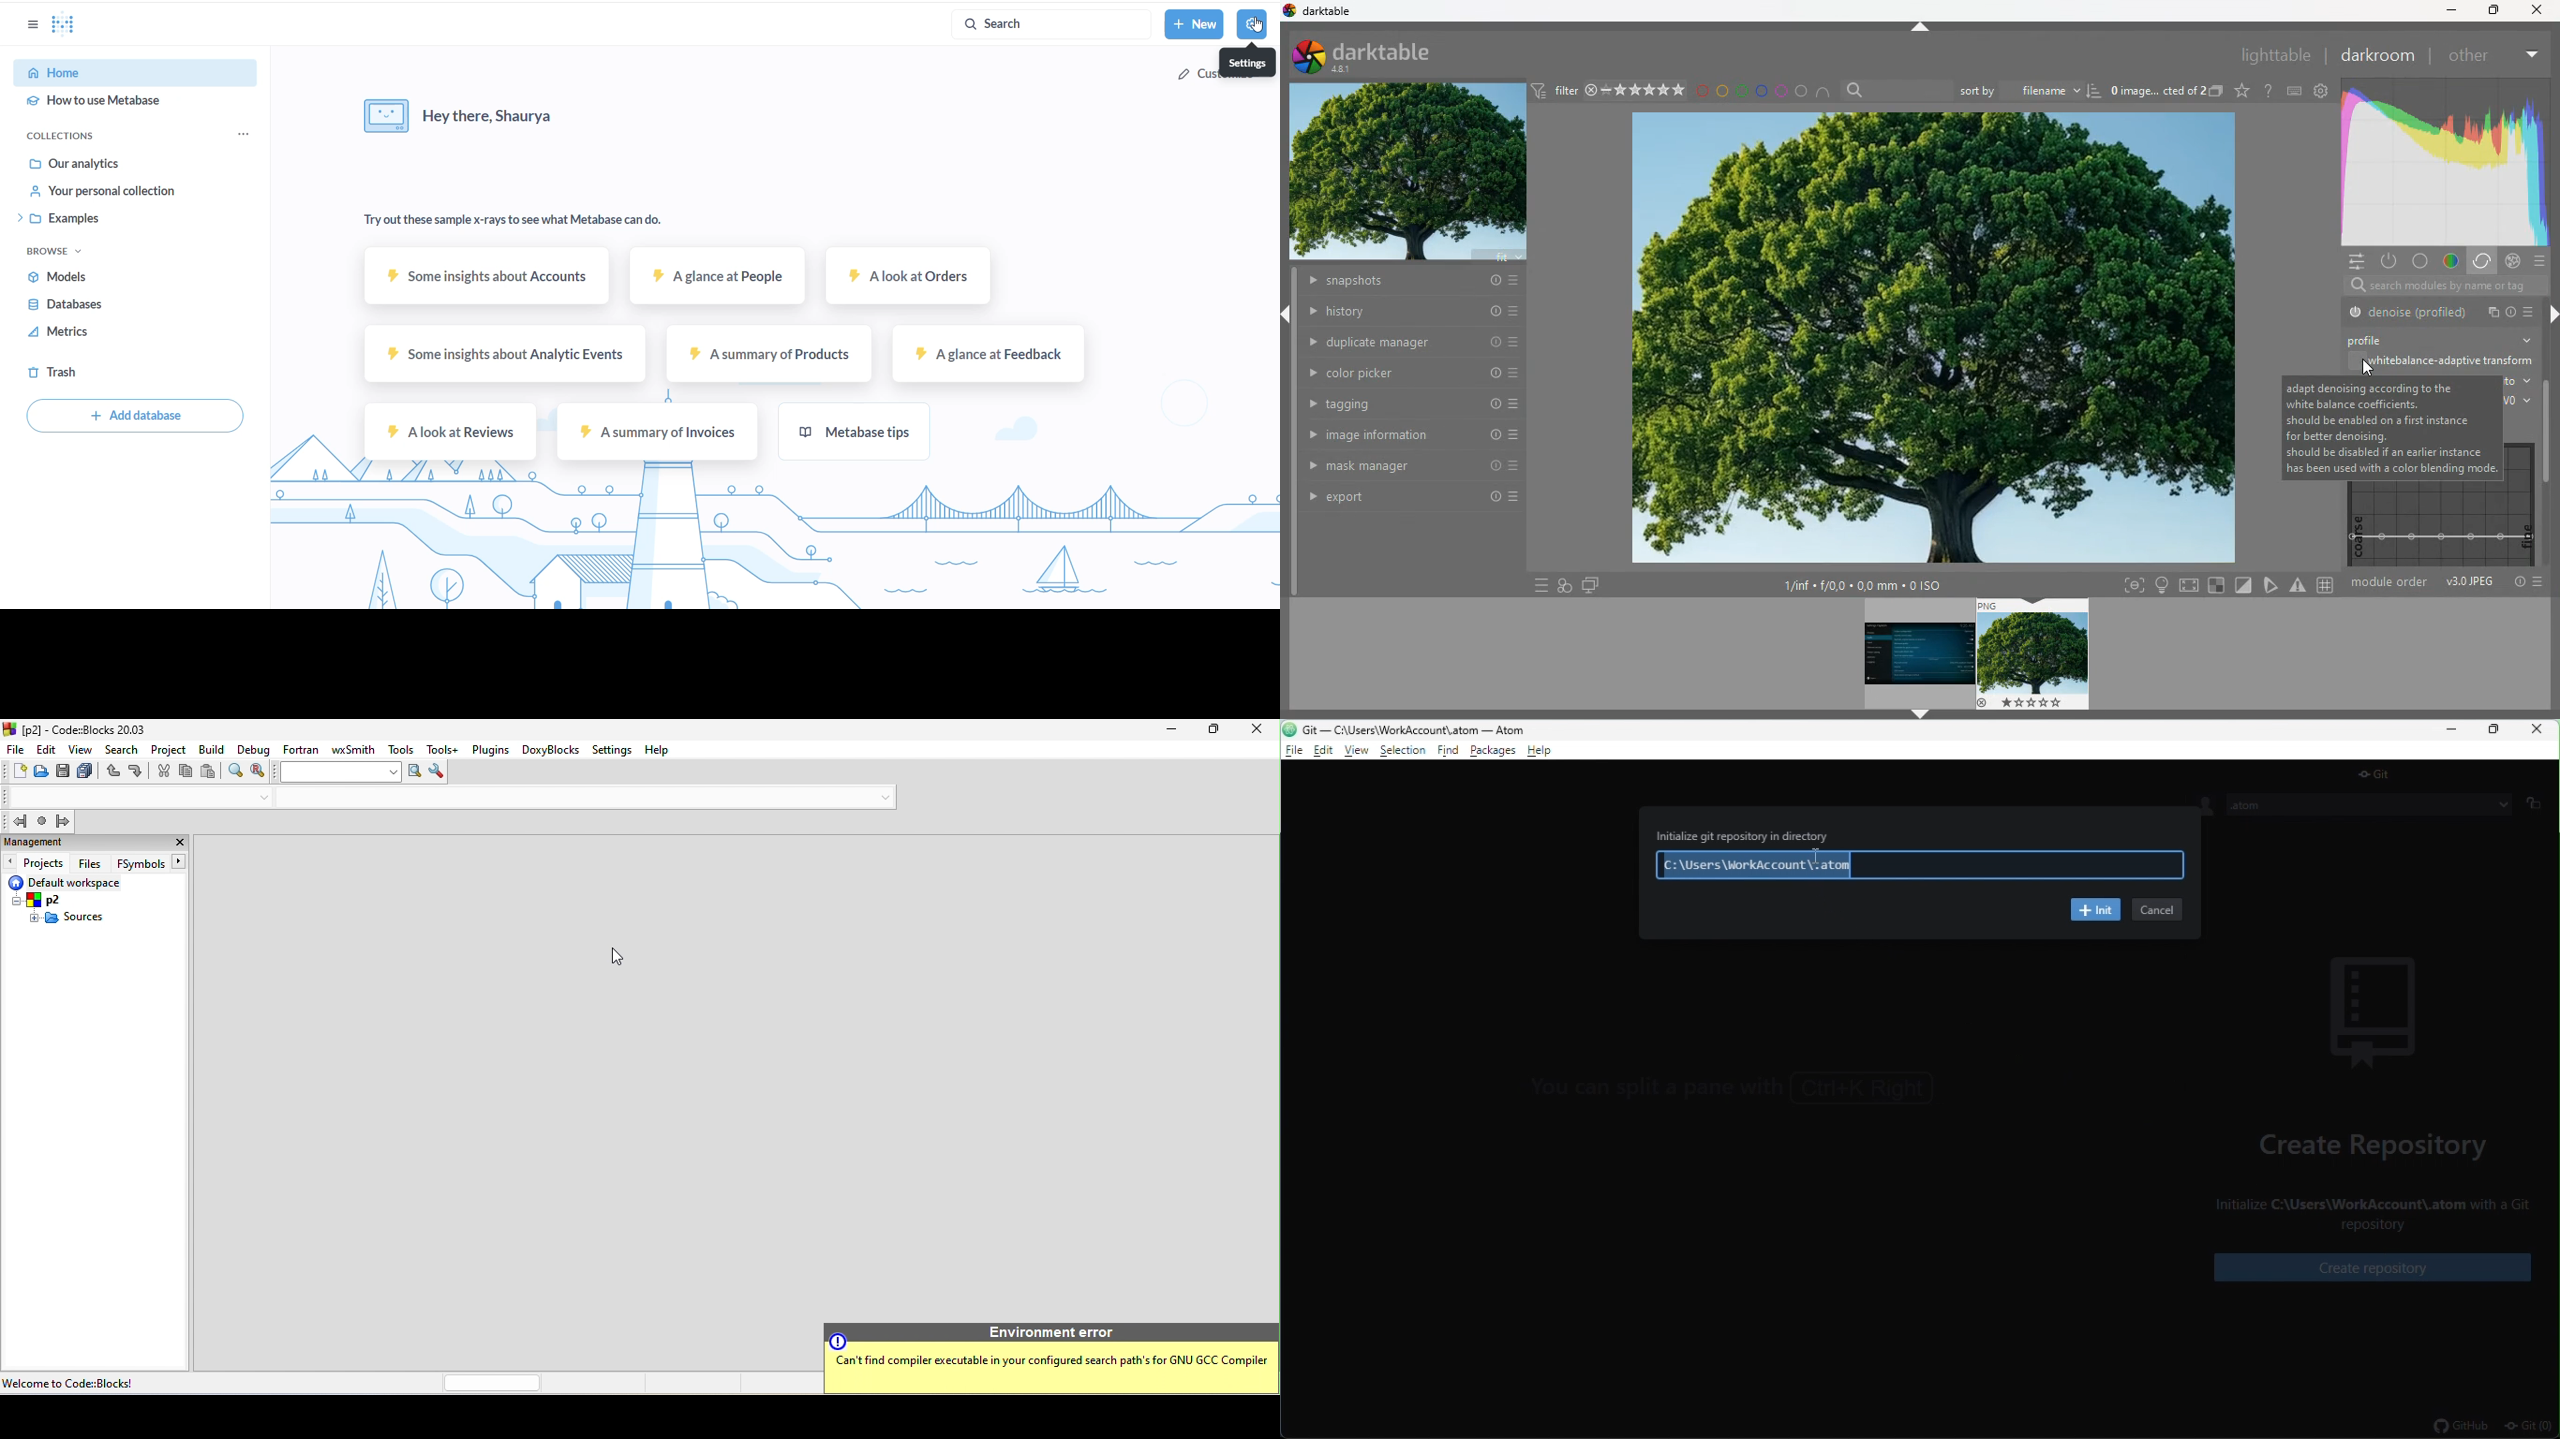 This screenshot has height=1456, width=2576. Describe the element at coordinates (2491, 313) in the screenshot. I see `file` at that location.